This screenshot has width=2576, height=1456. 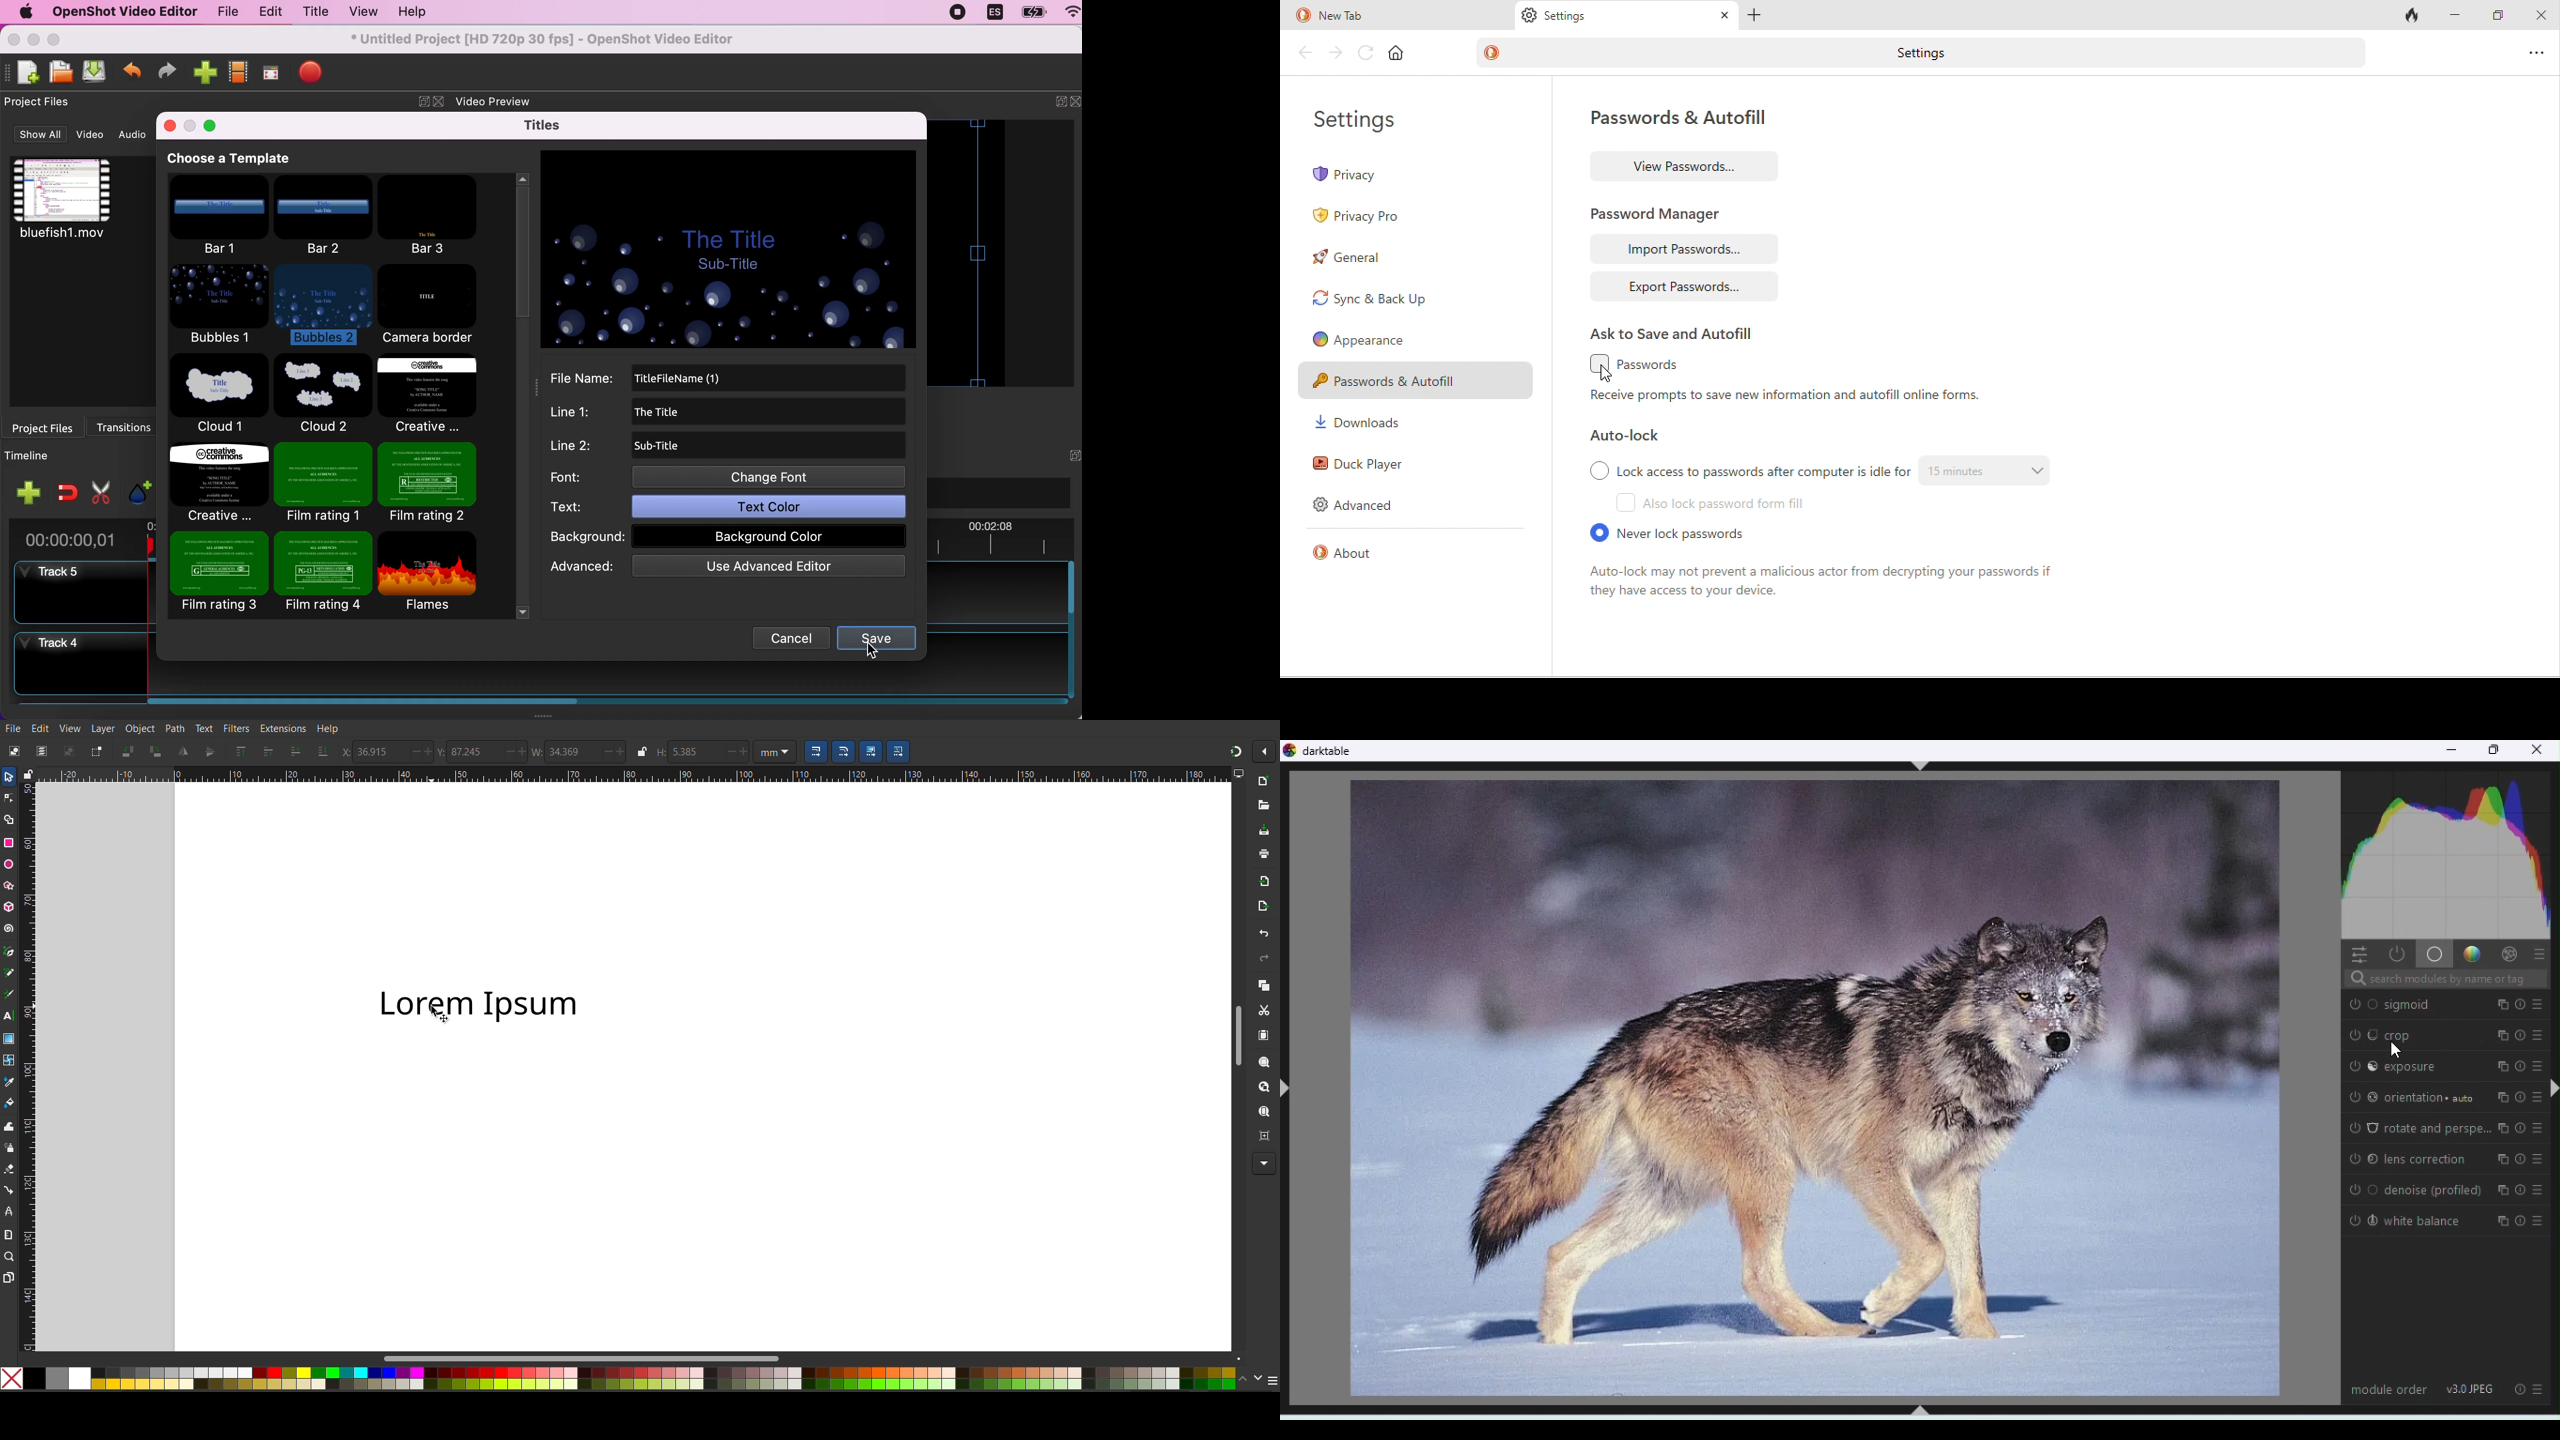 I want to click on move down, so click(x=522, y=610).